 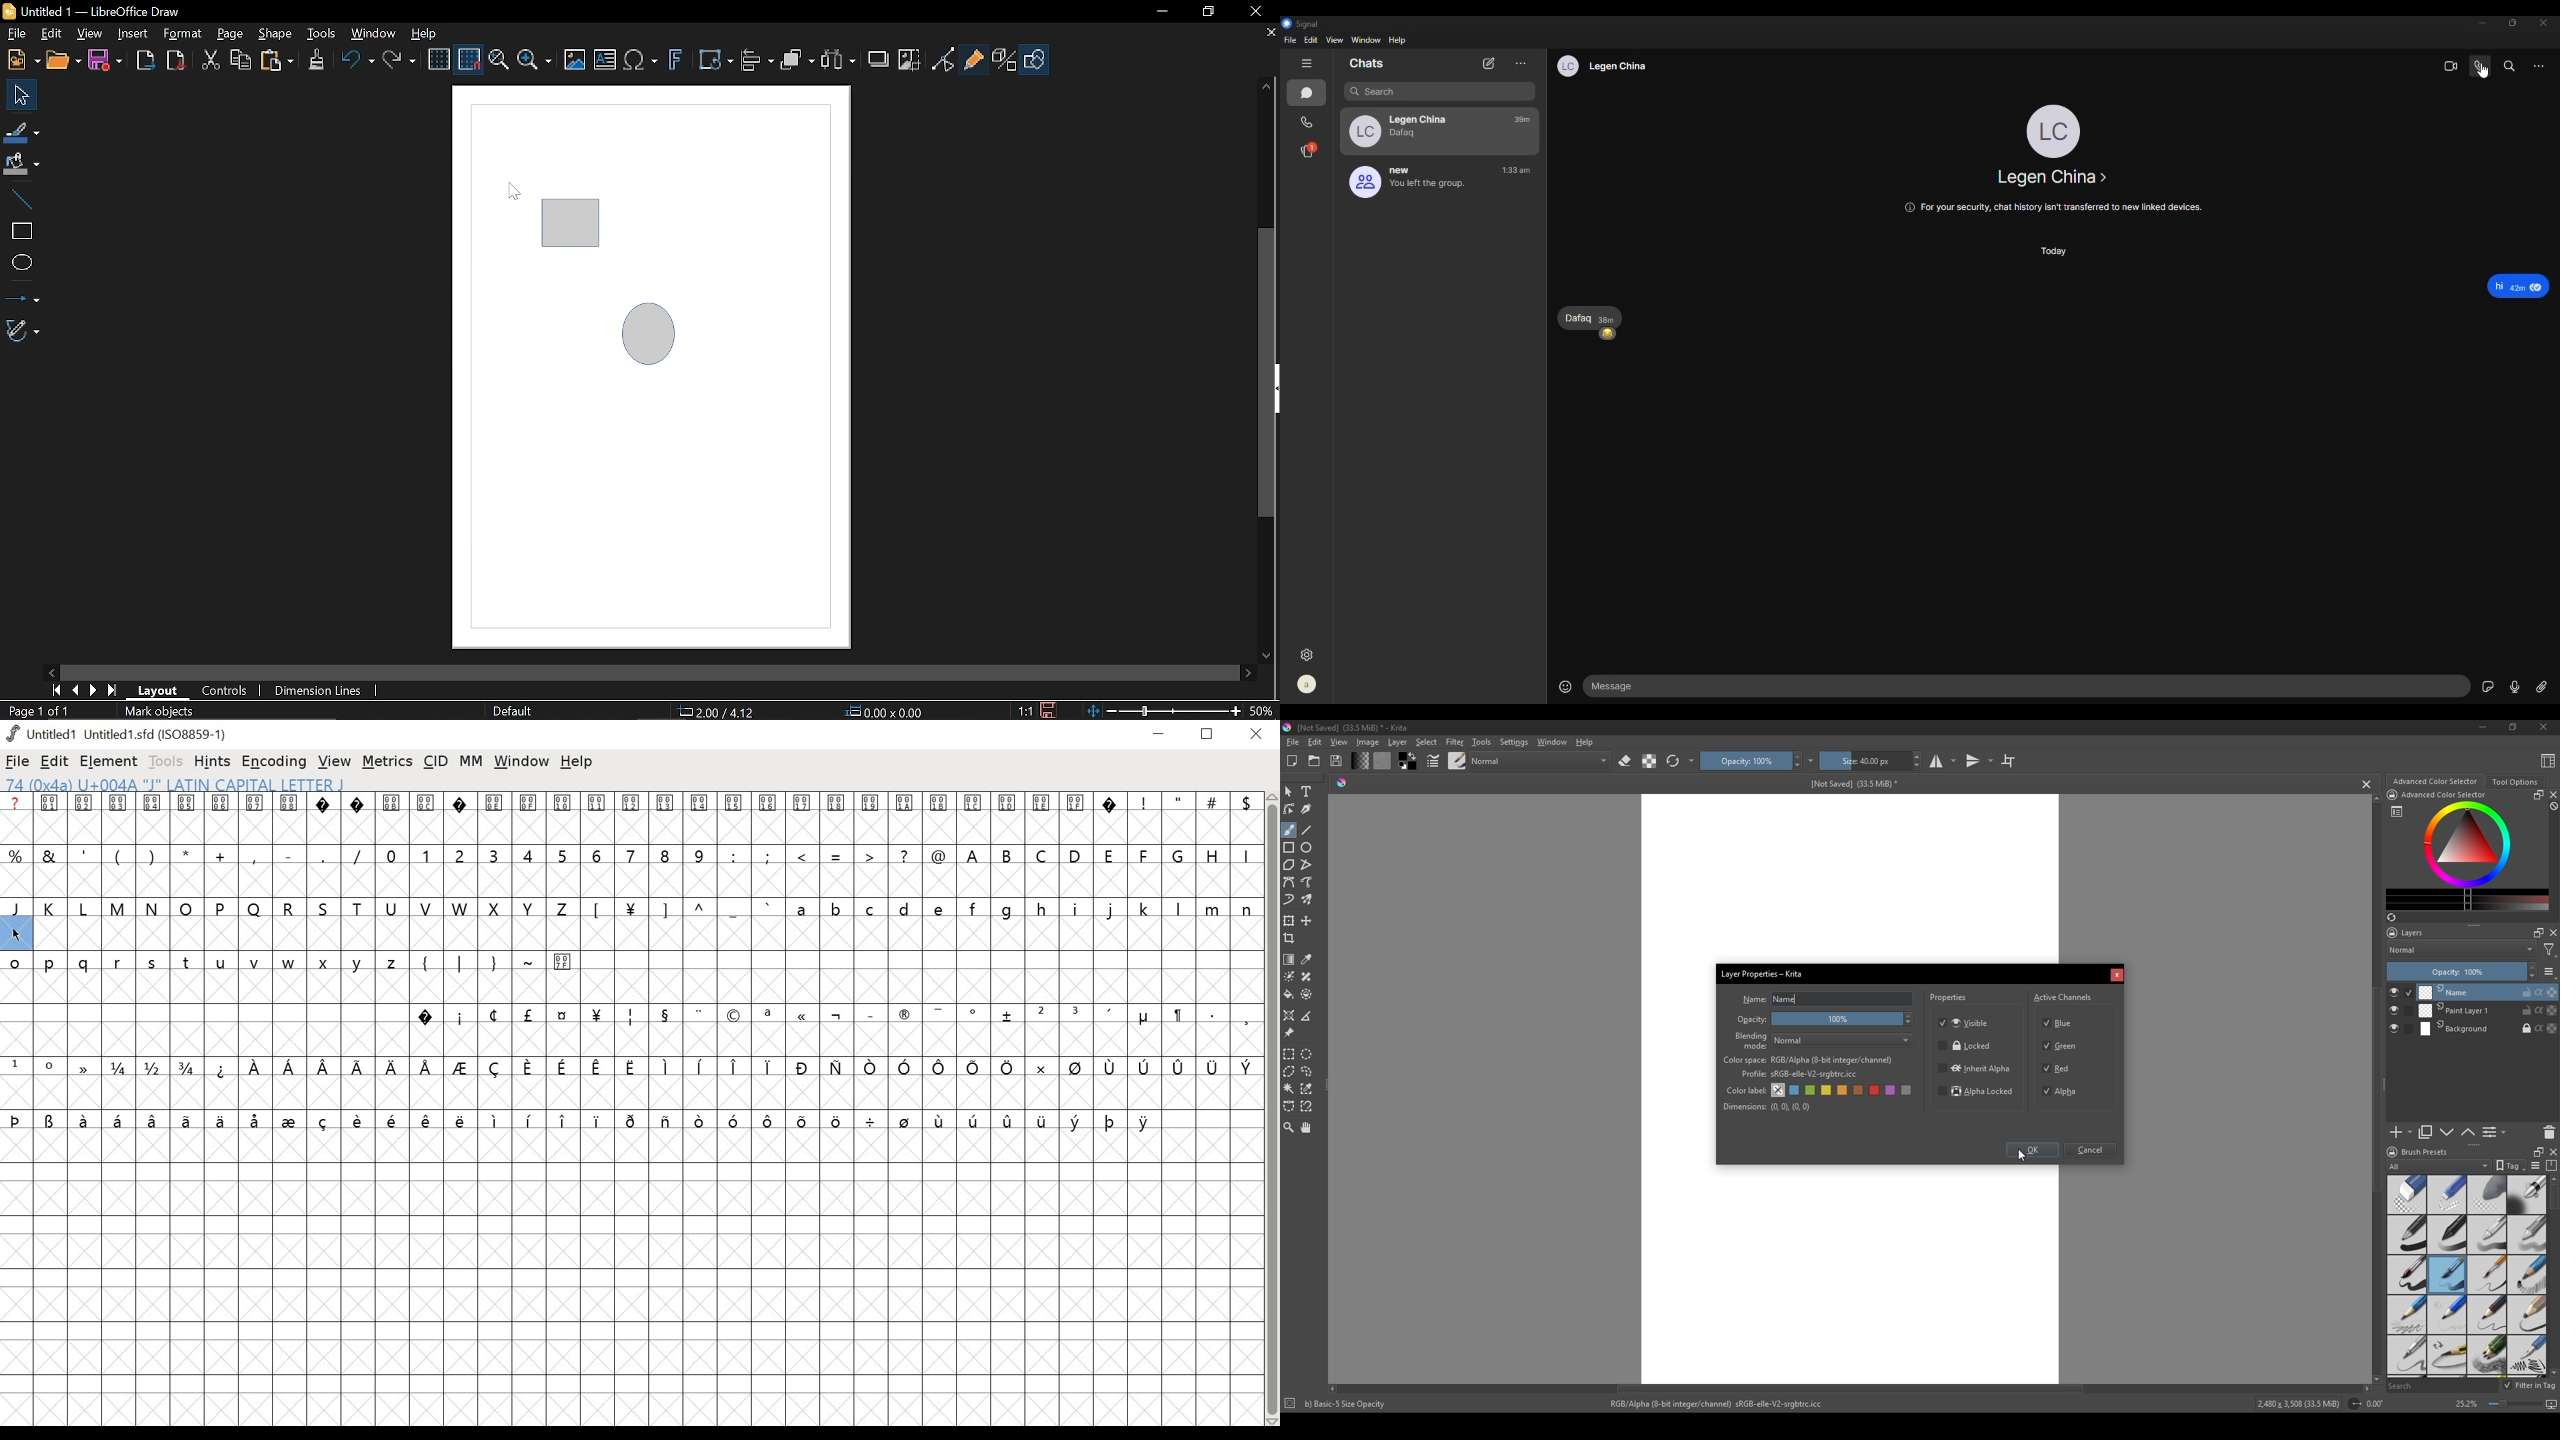 I want to click on blue, so click(x=1795, y=1091).